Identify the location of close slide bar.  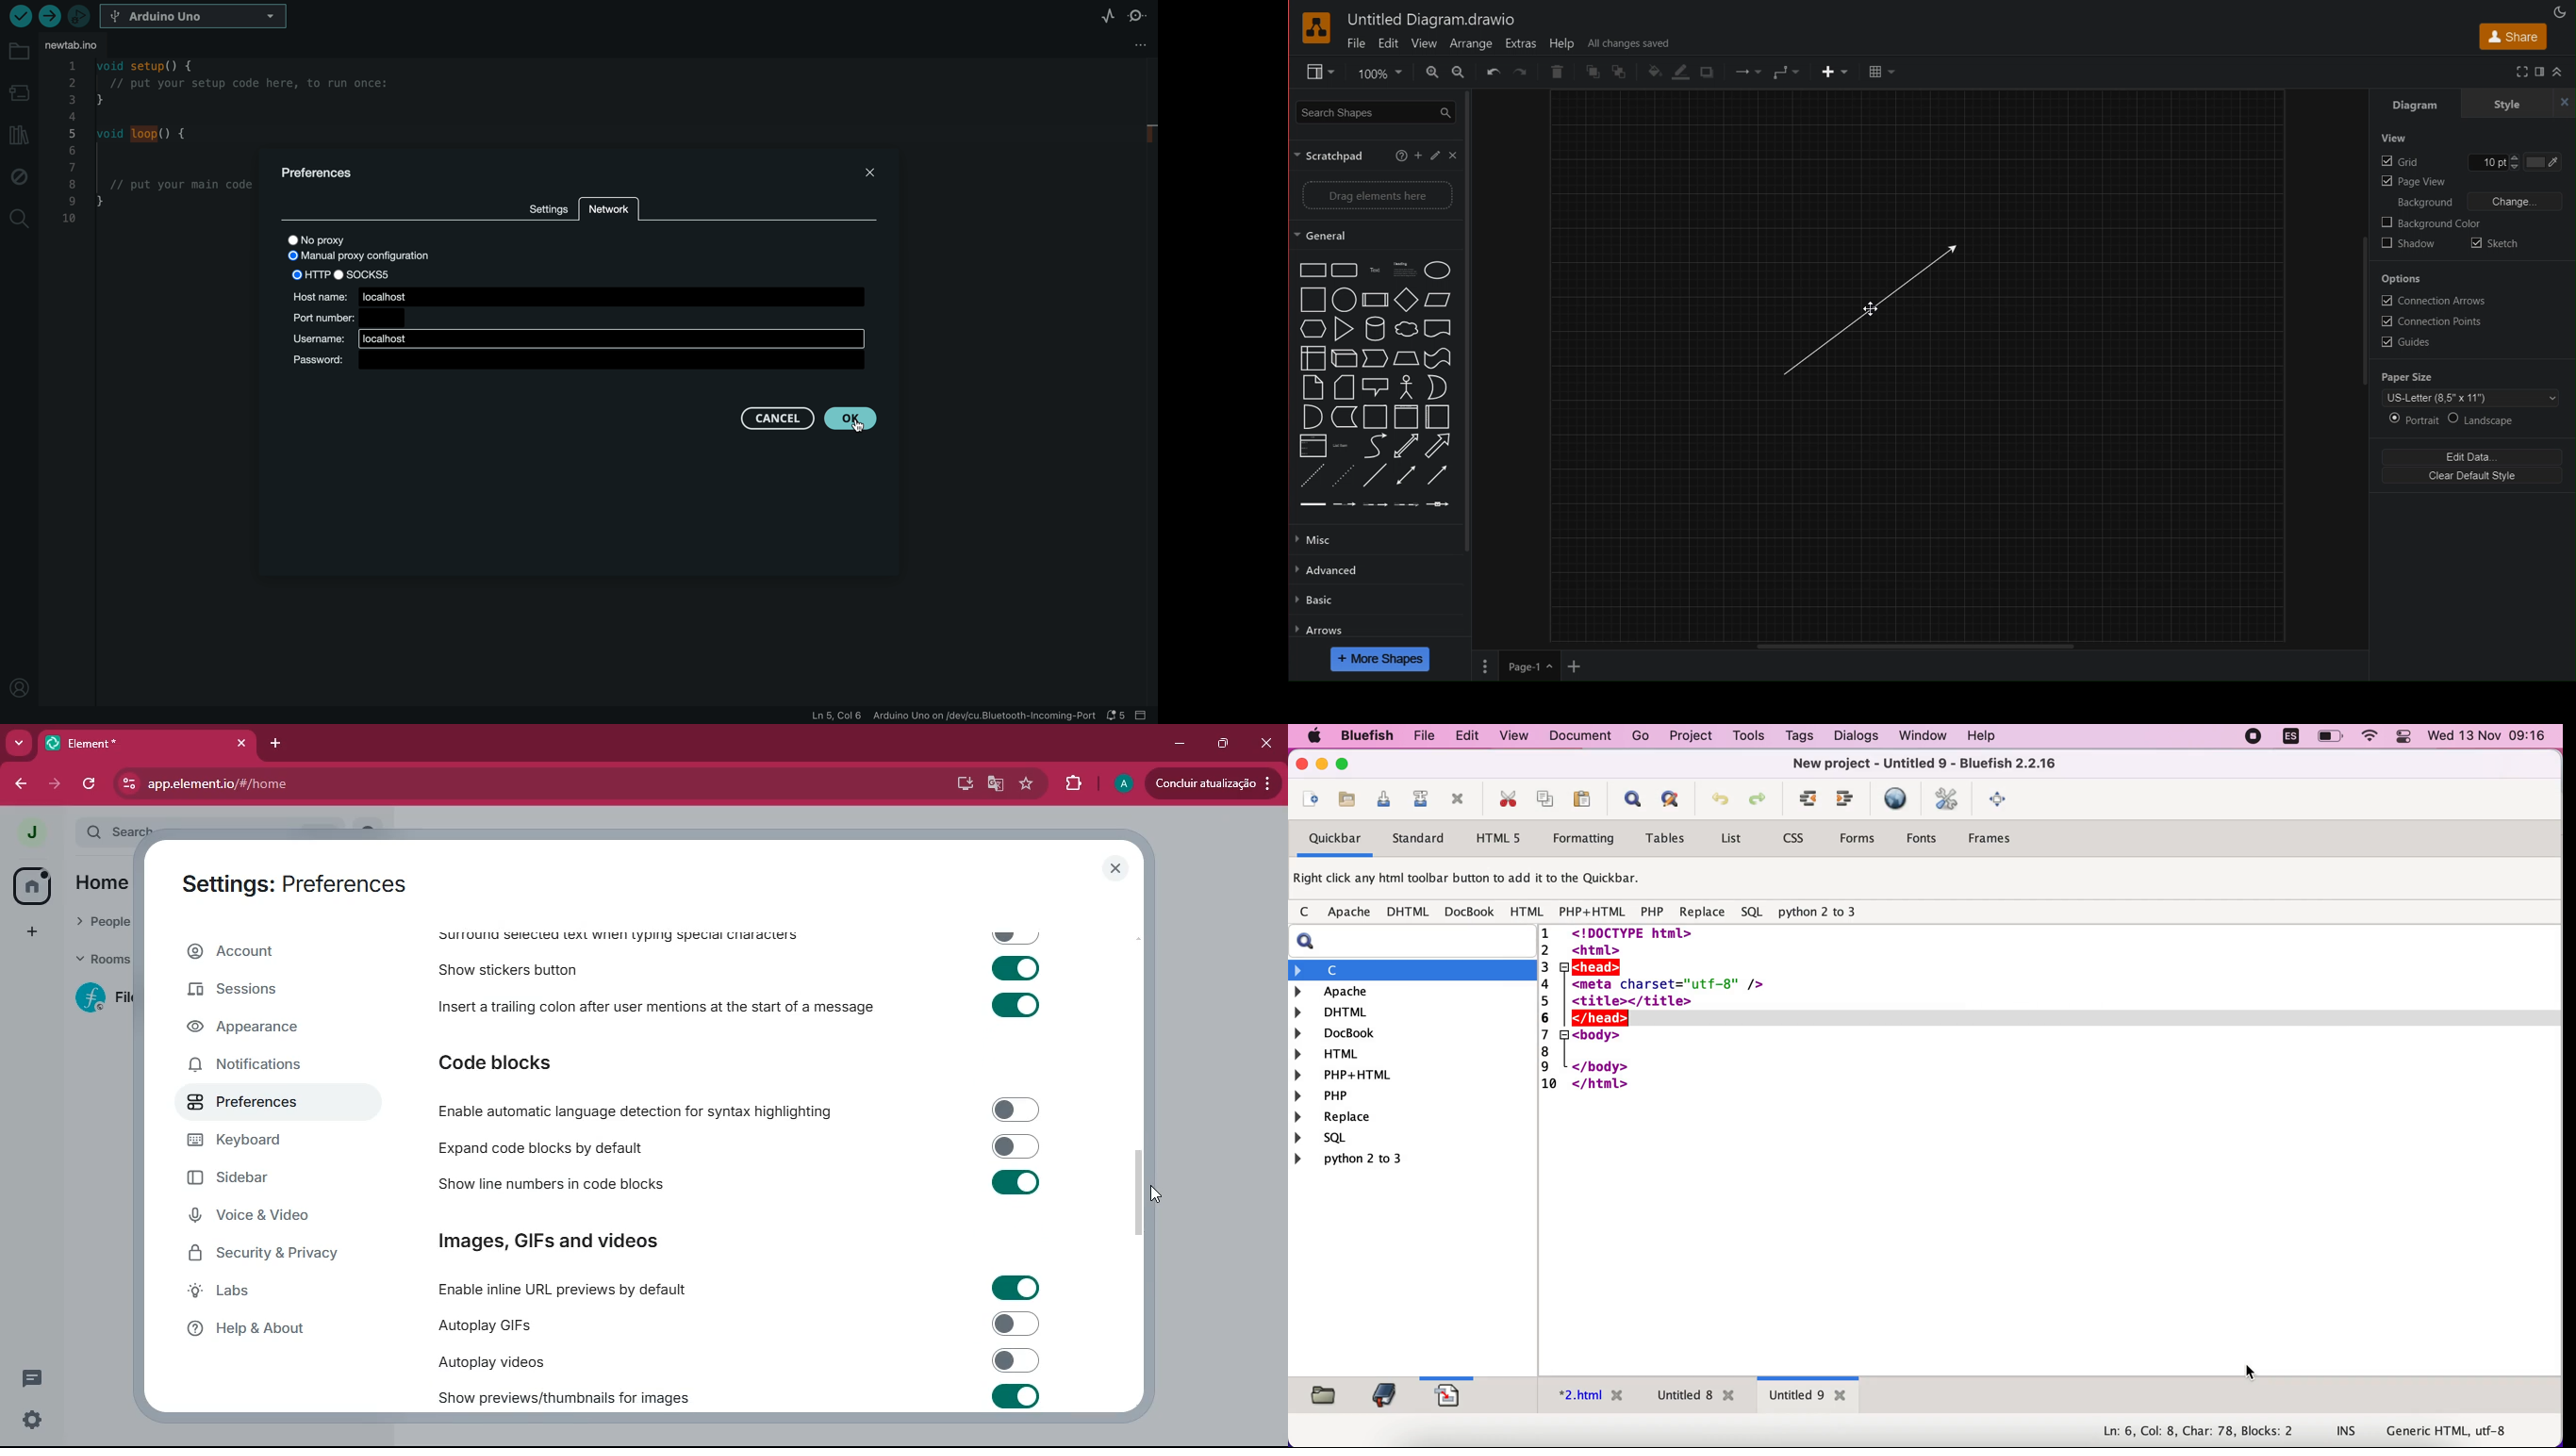
(1145, 715).